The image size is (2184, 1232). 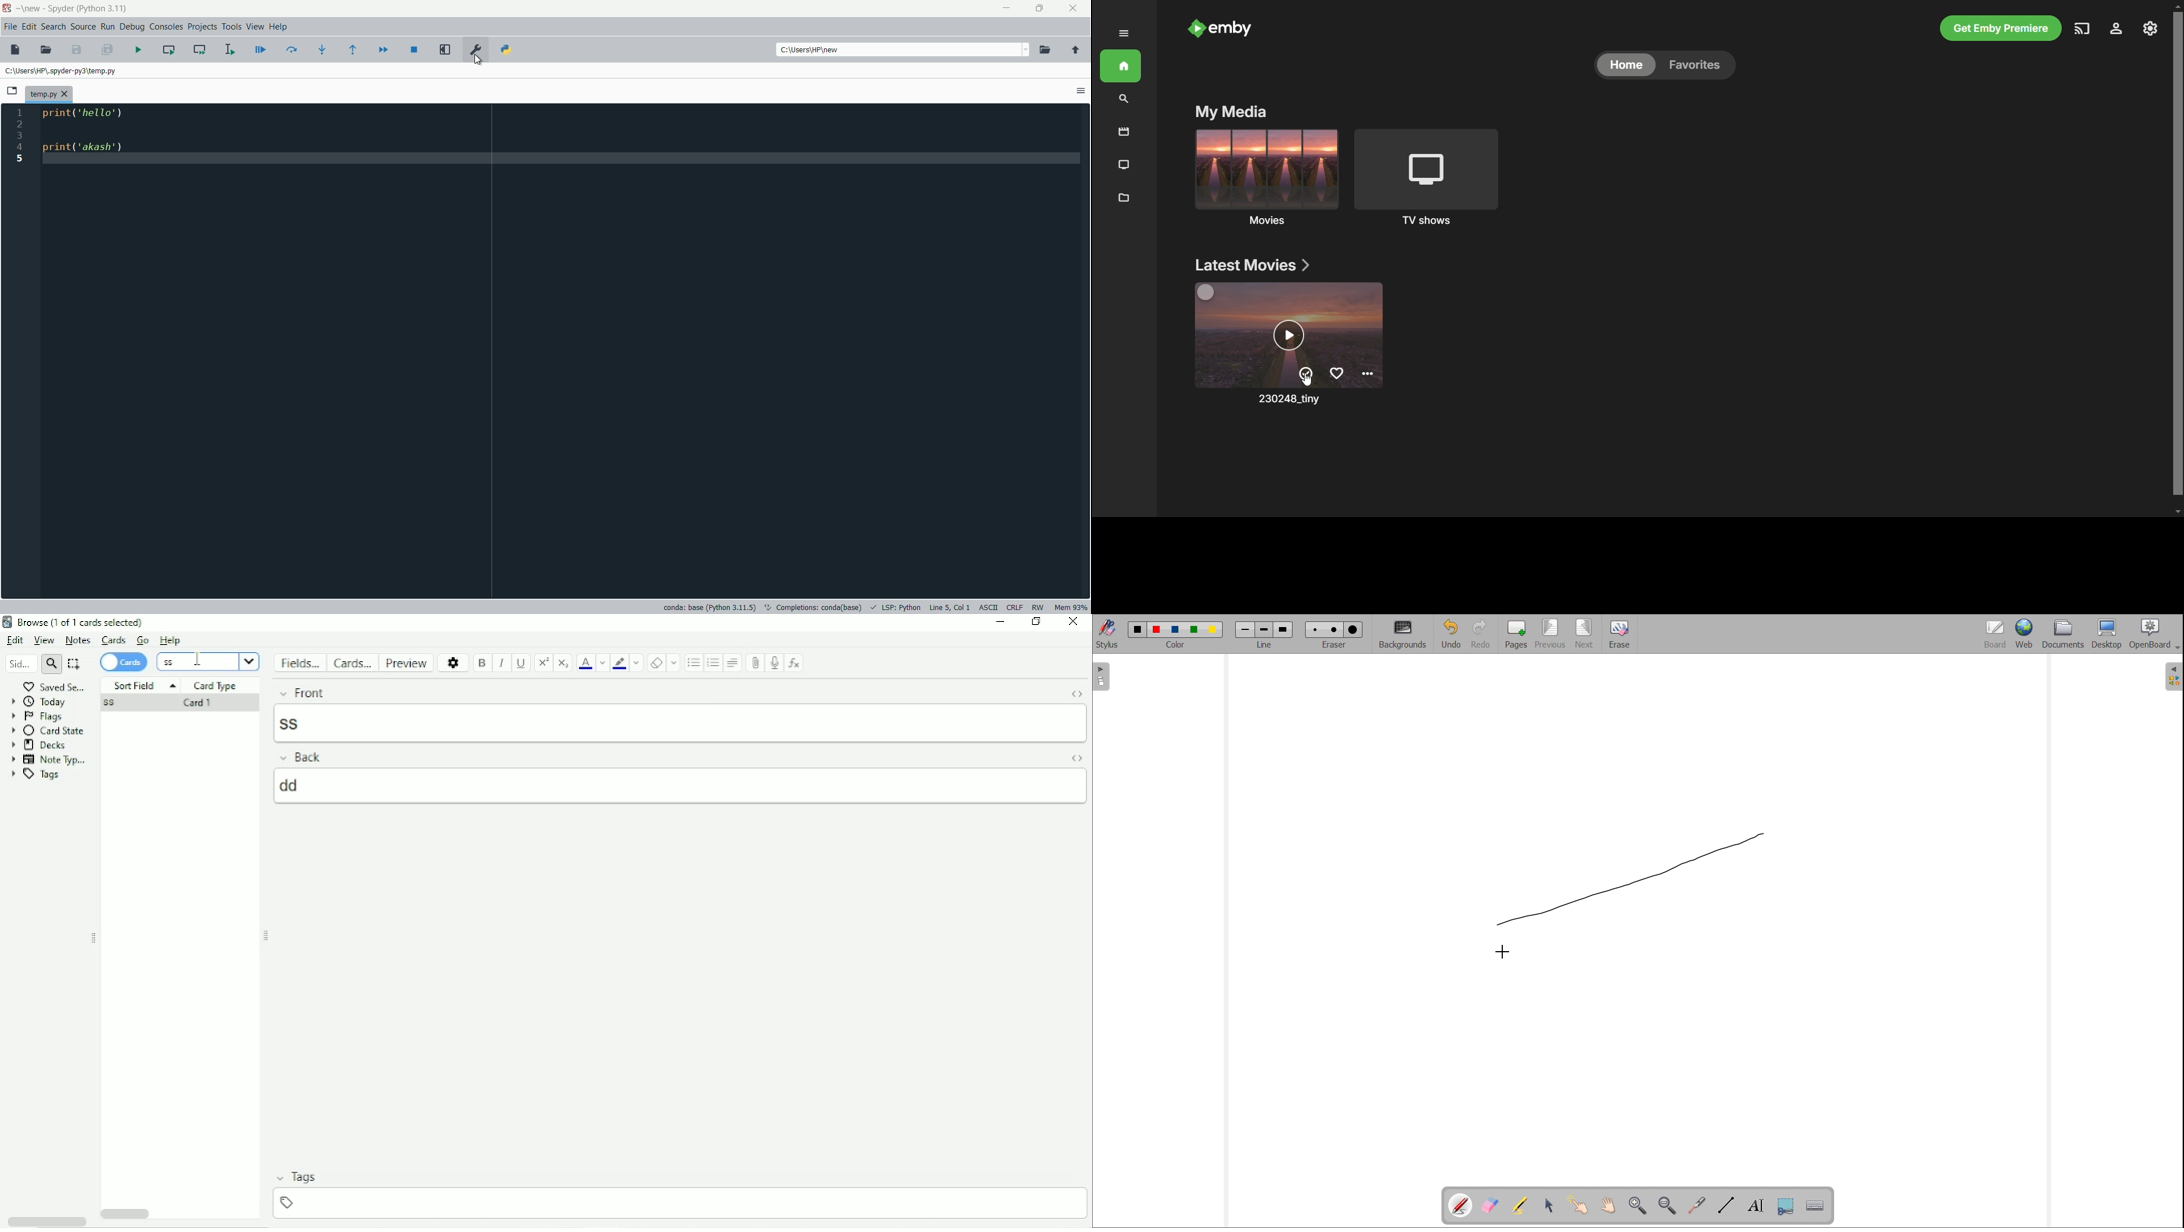 What do you see at coordinates (999, 622) in the screenshot?
I see `Minimize` at bounding box center [999, 622].